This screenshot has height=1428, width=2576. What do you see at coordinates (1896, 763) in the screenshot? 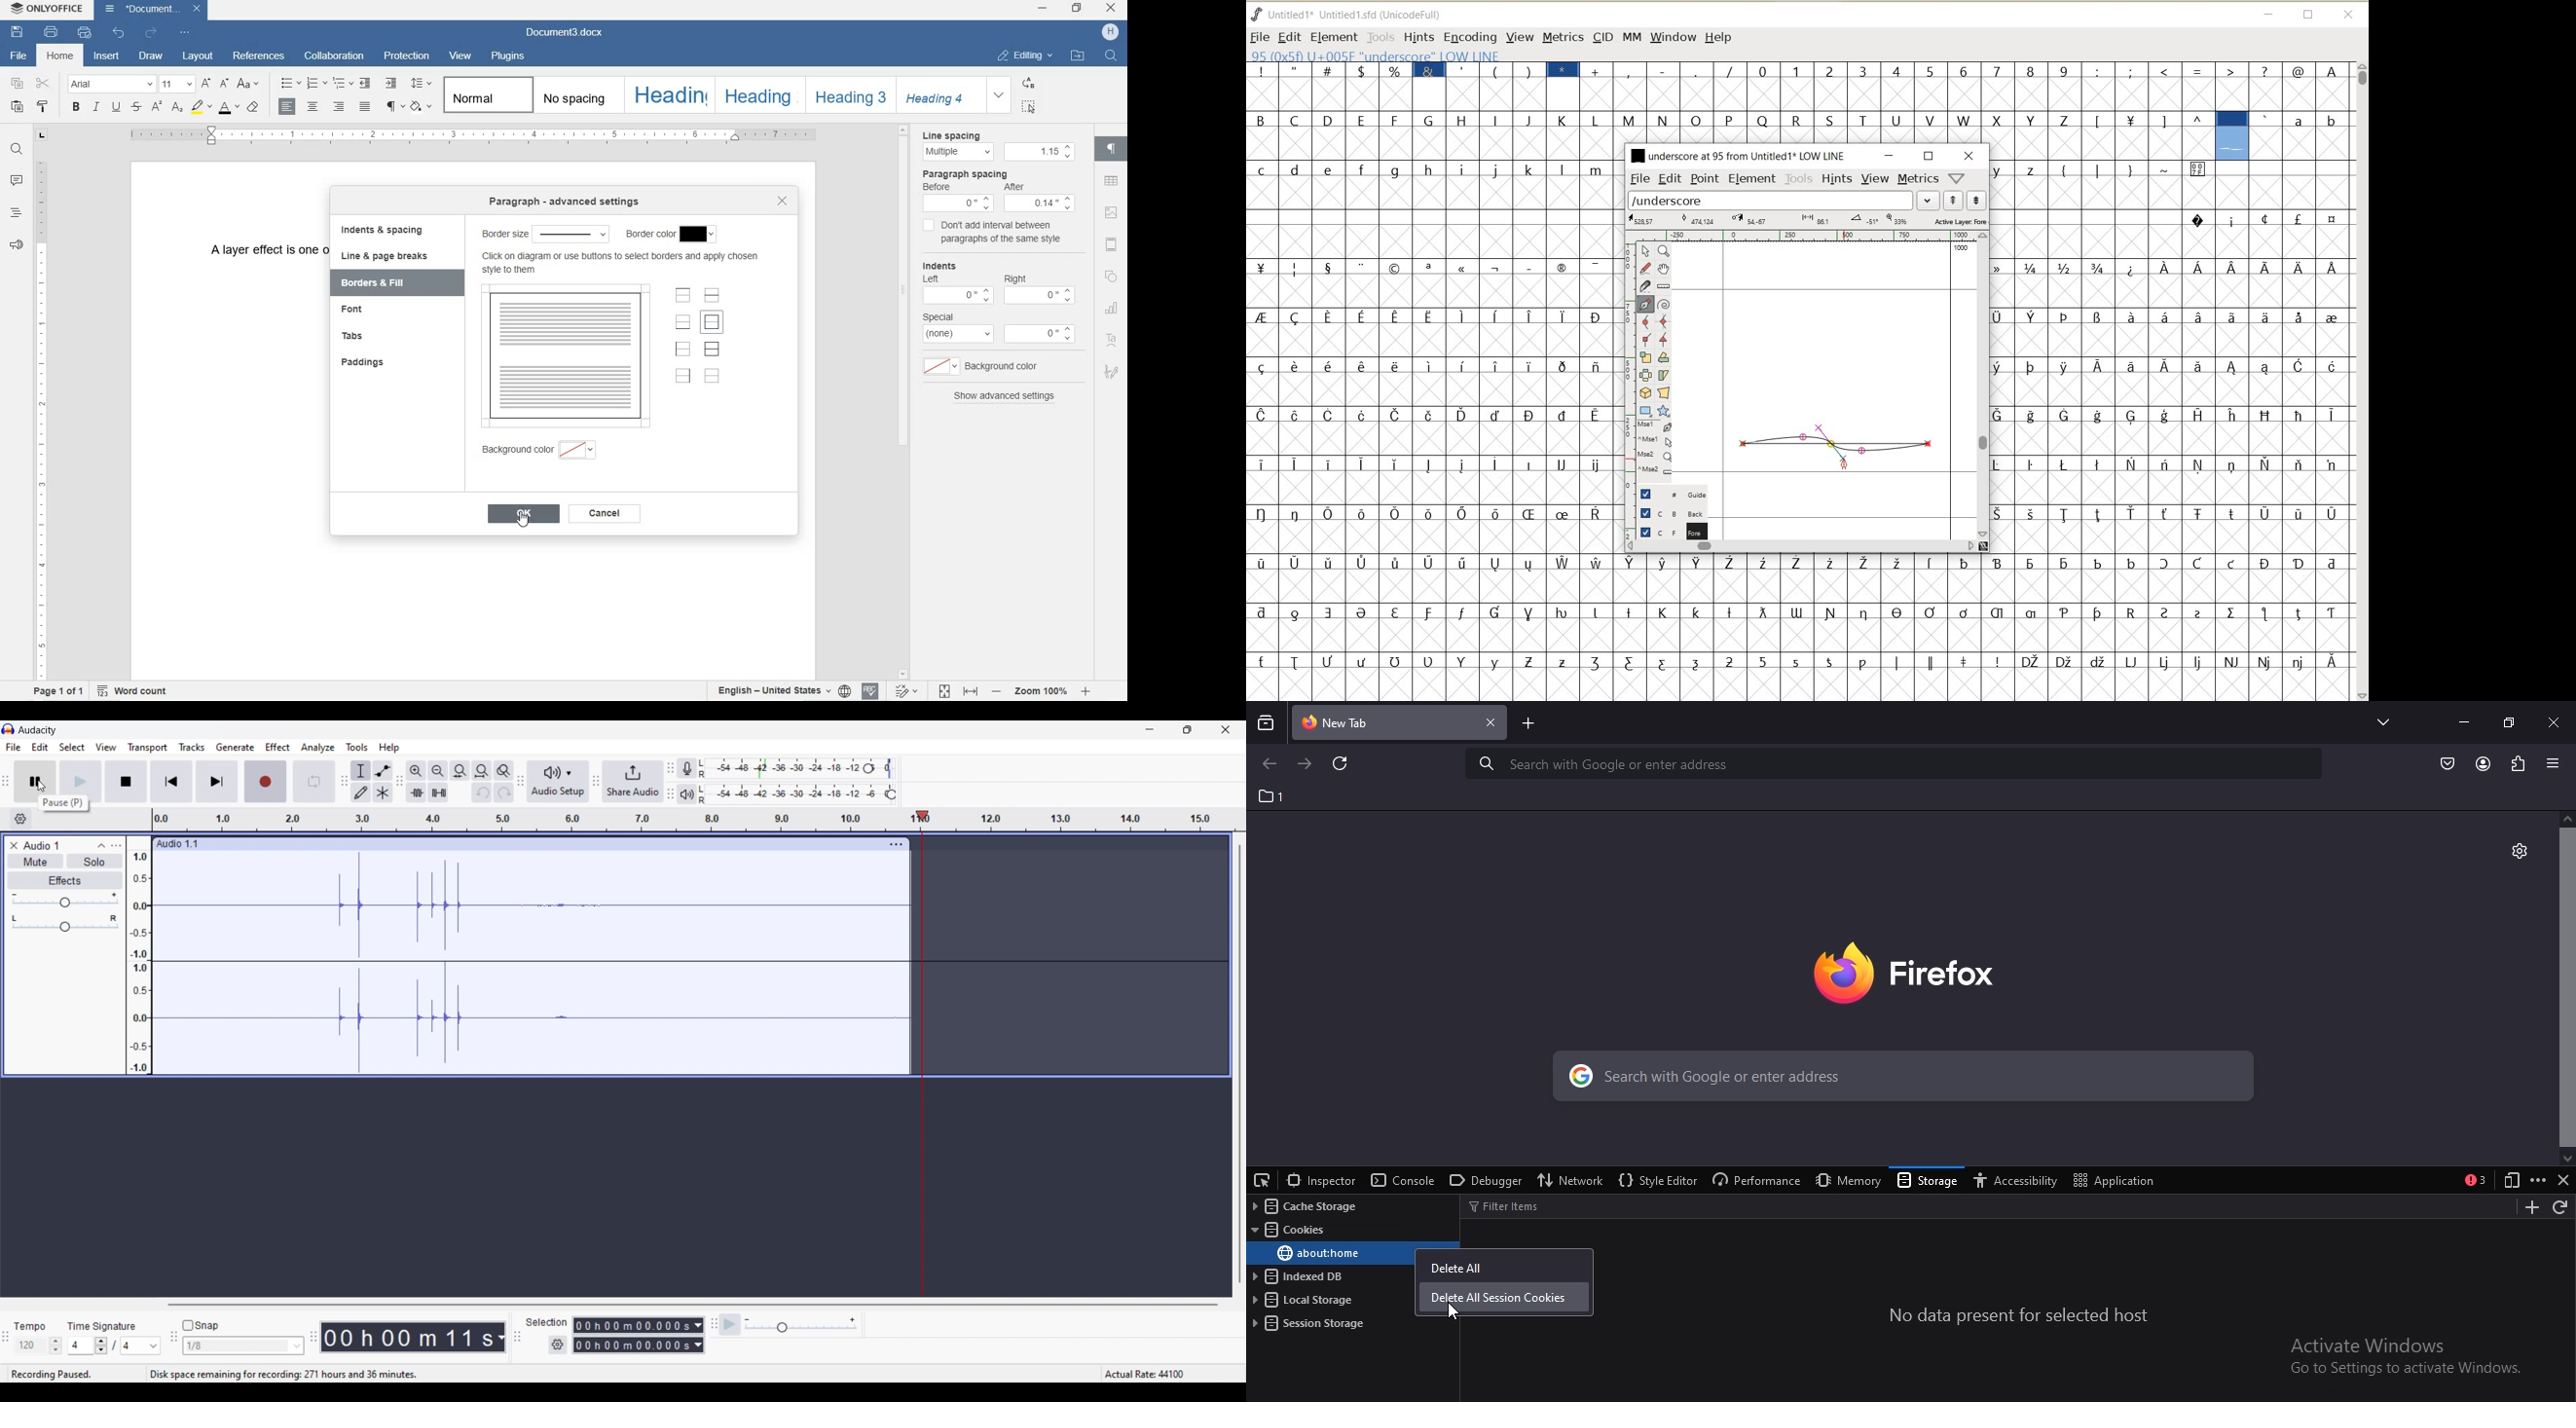
I see `search` at bounding box center [1896, 763].